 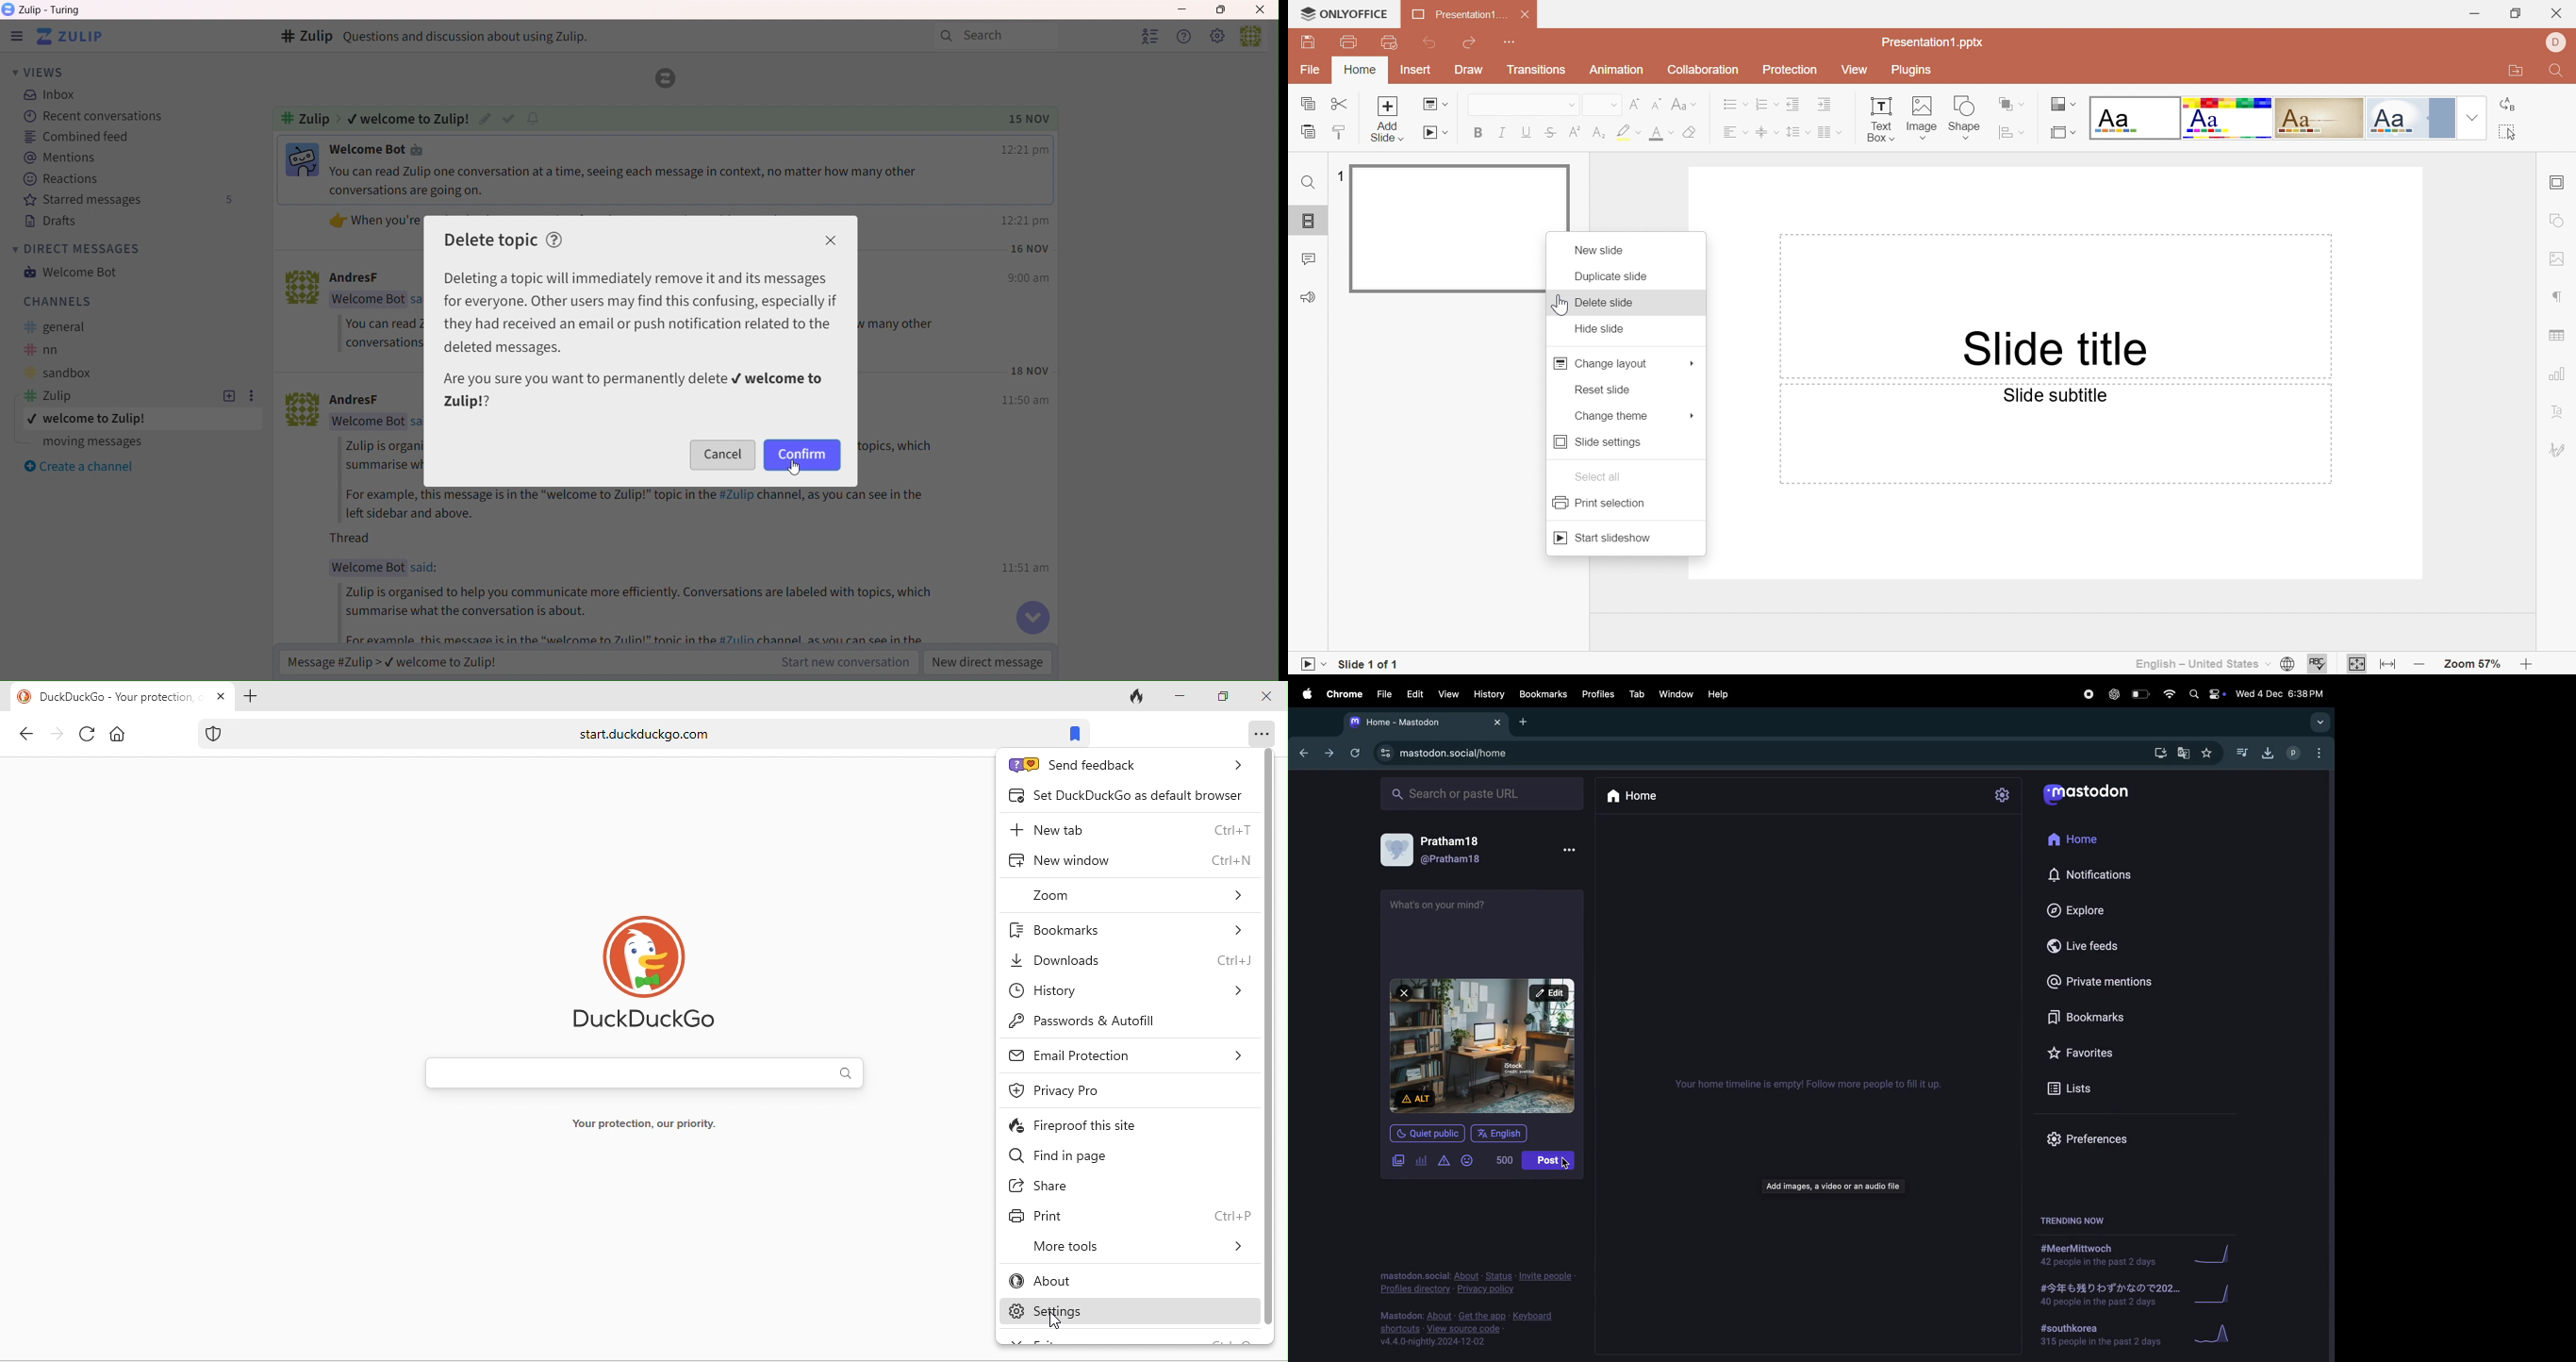 What do you see at coordinates (2321, 722) in the screenshot?
I see `drop down menu` at bounding box center [2321, 722].